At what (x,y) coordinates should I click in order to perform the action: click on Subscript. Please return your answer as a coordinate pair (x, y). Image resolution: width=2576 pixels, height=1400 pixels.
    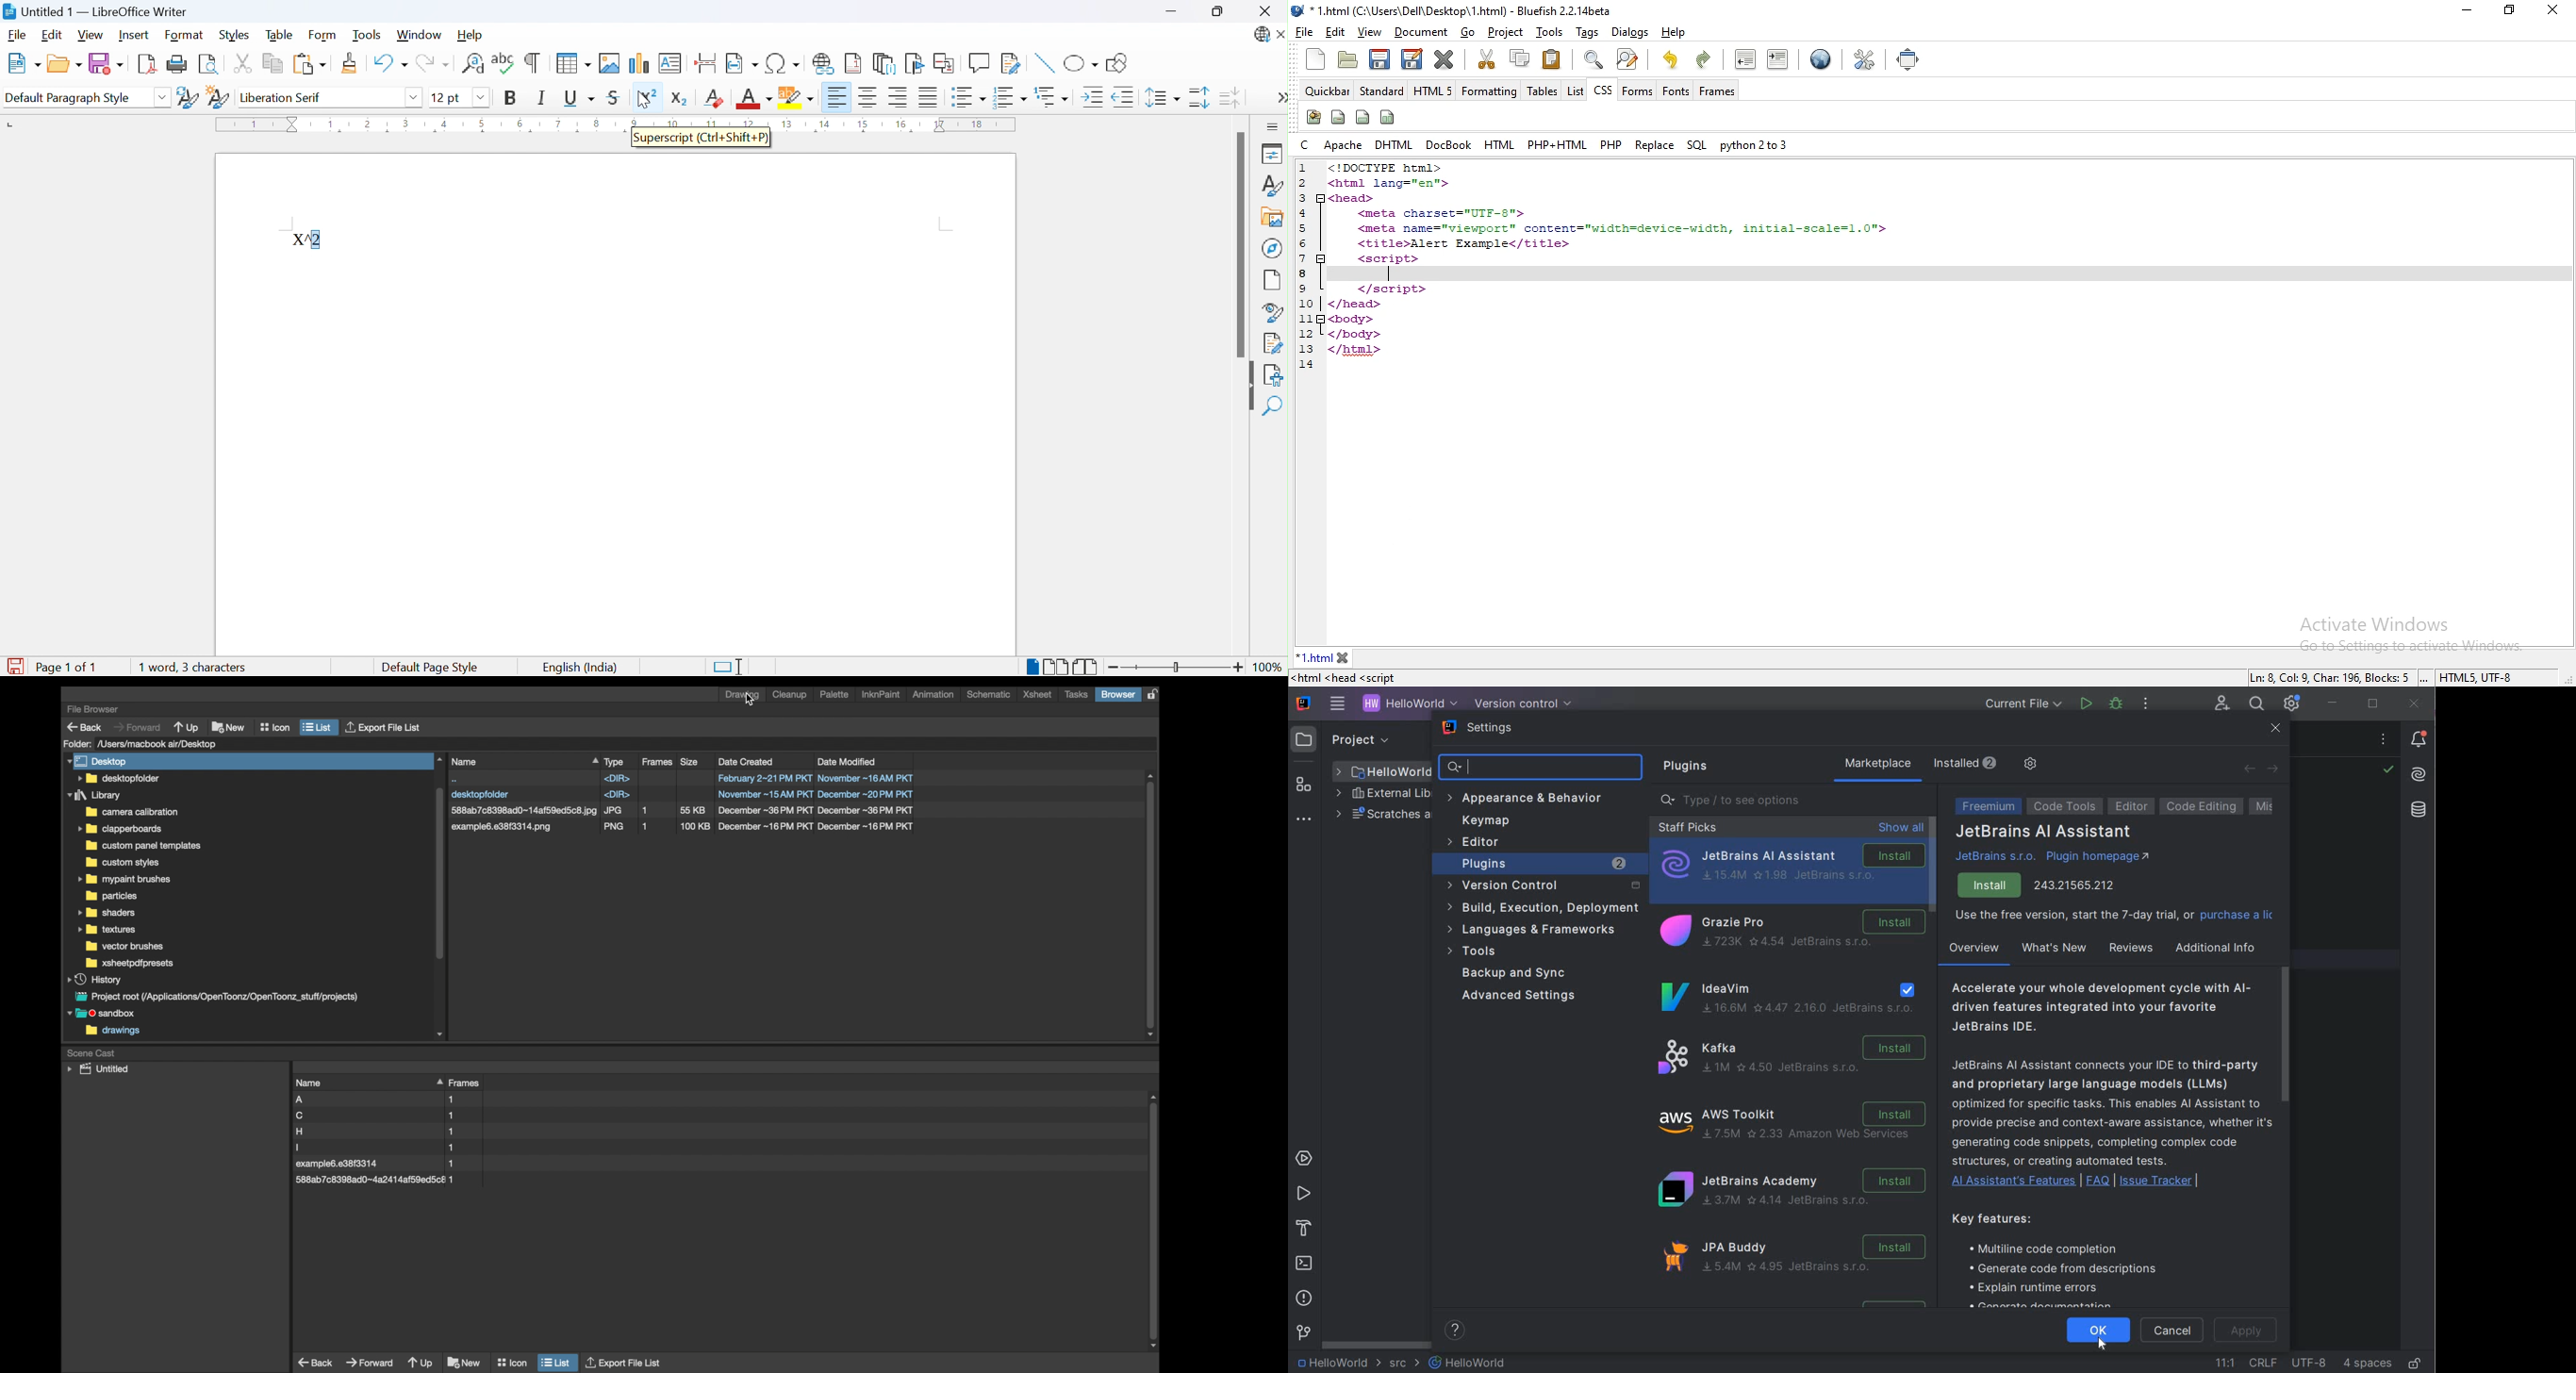
    Looking at the image, I should click on (681, 101).